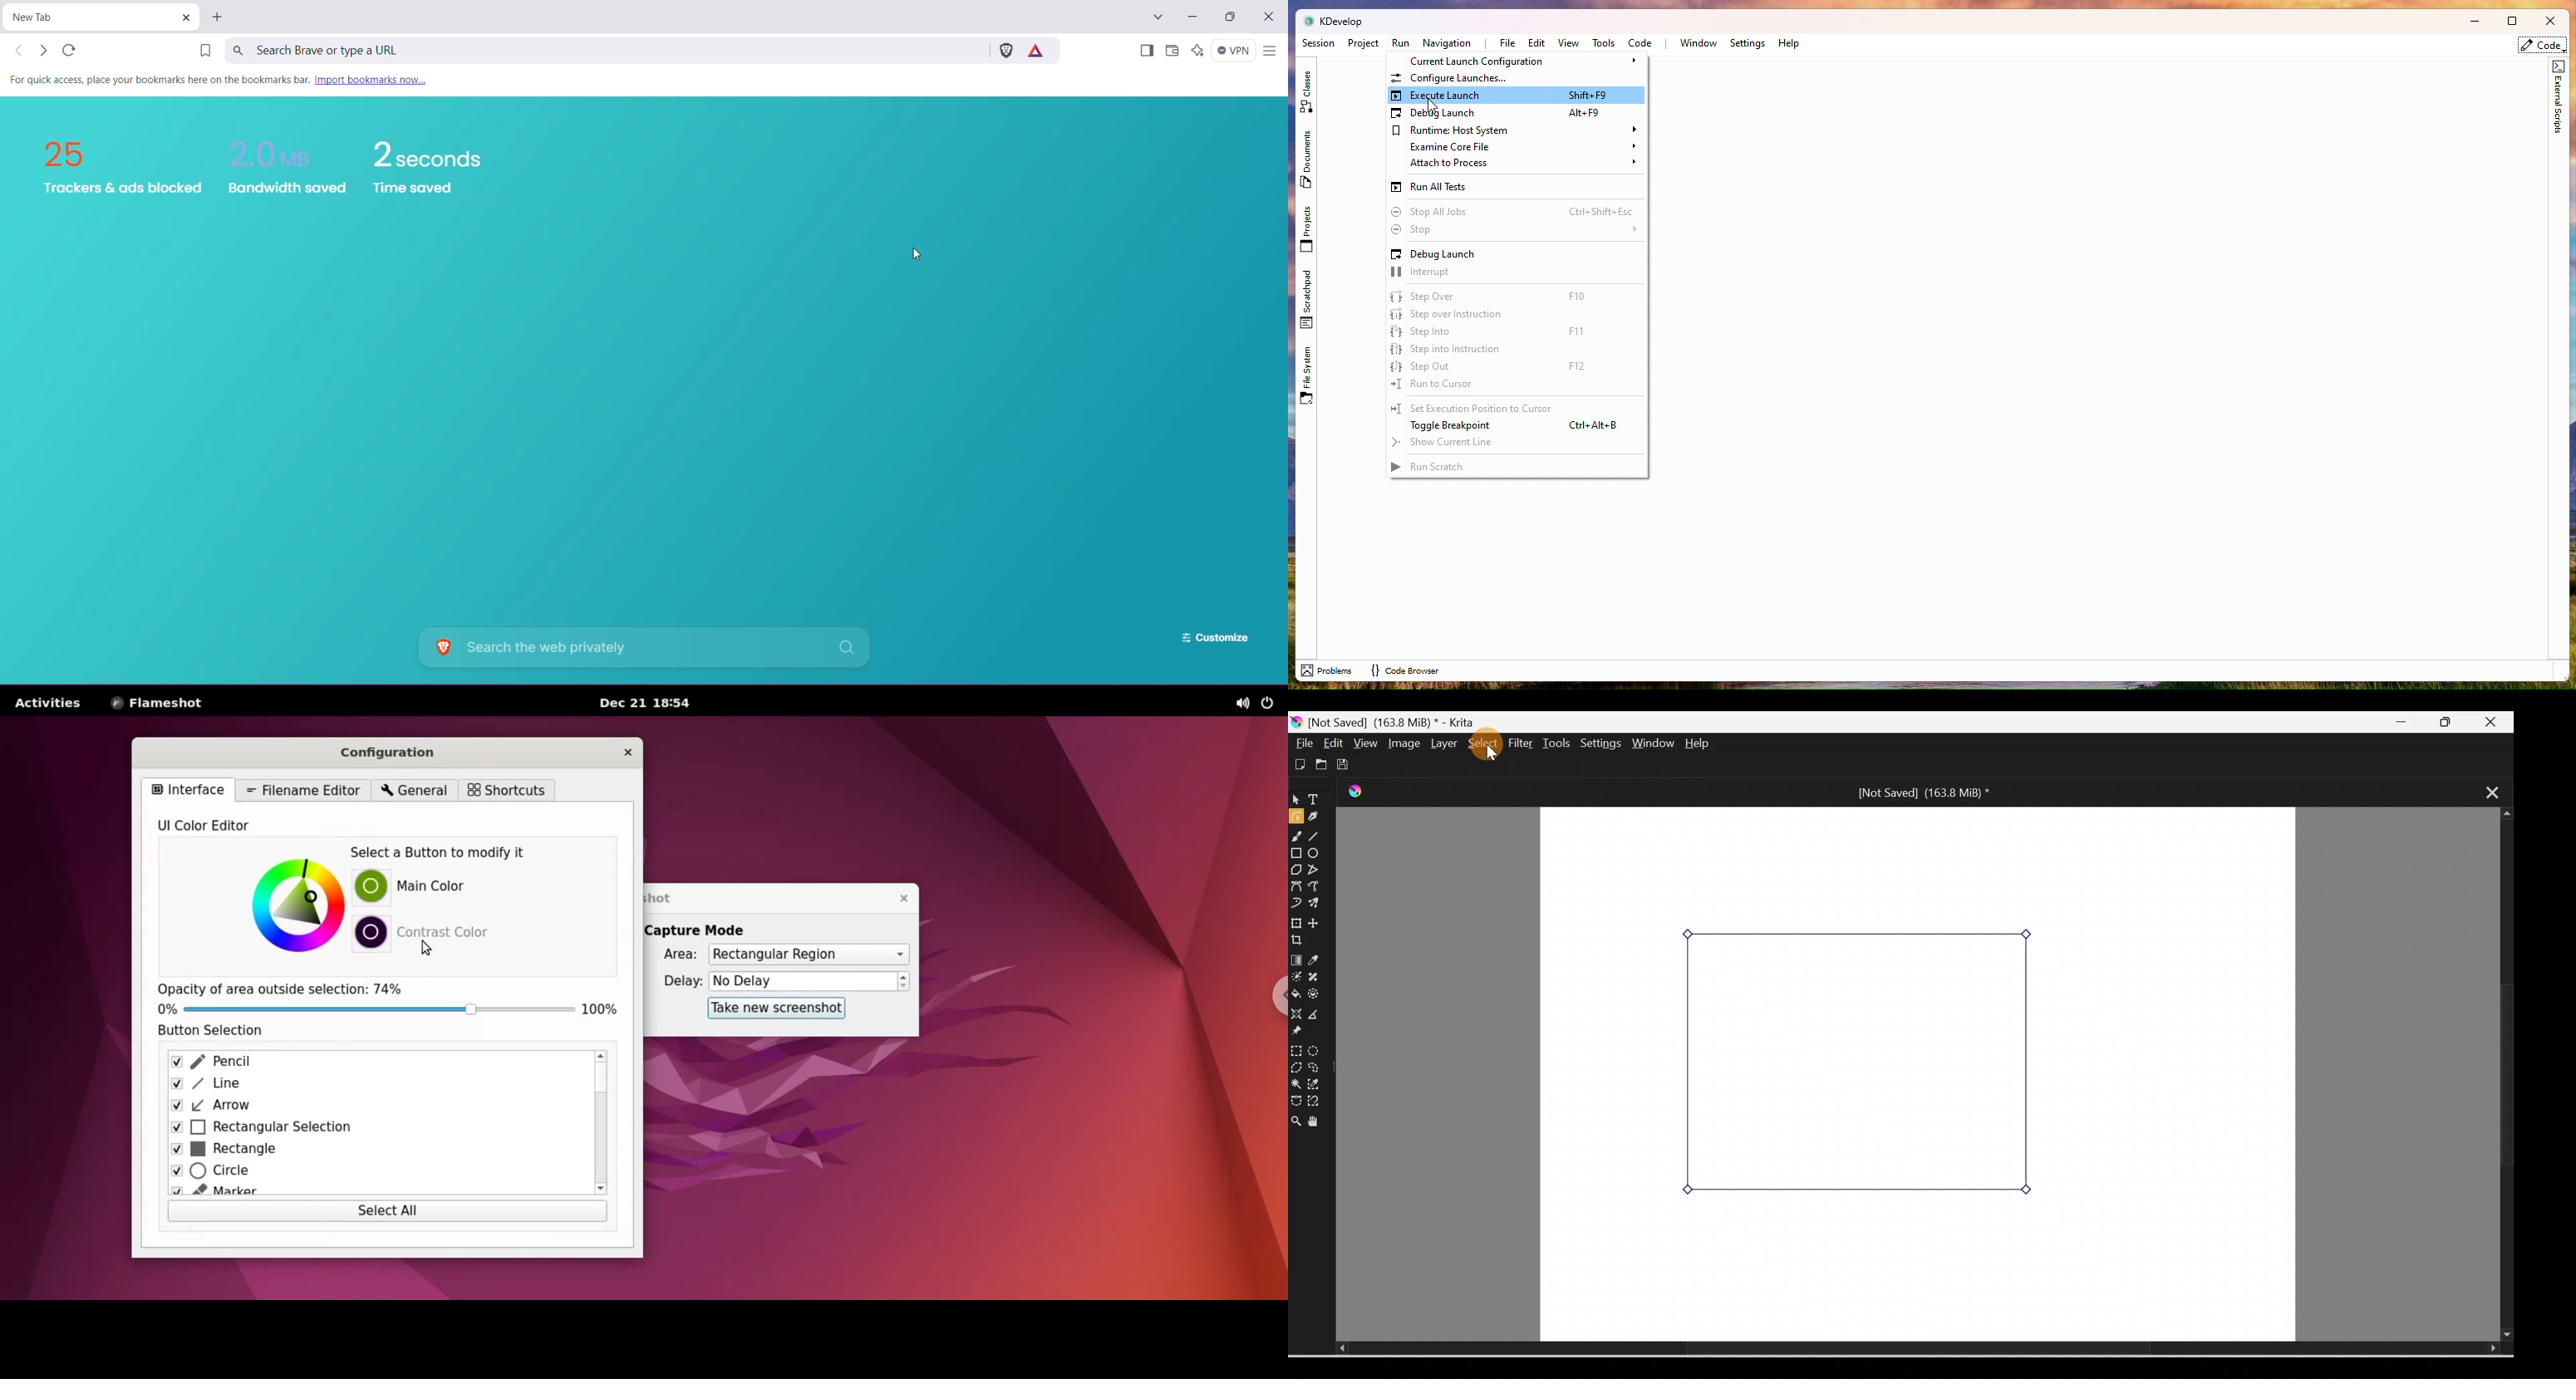  What do you see at coordinates (1296, 977) in the screenshot?
I see `Colorize mask tool` at bounding box center [1296, 977].